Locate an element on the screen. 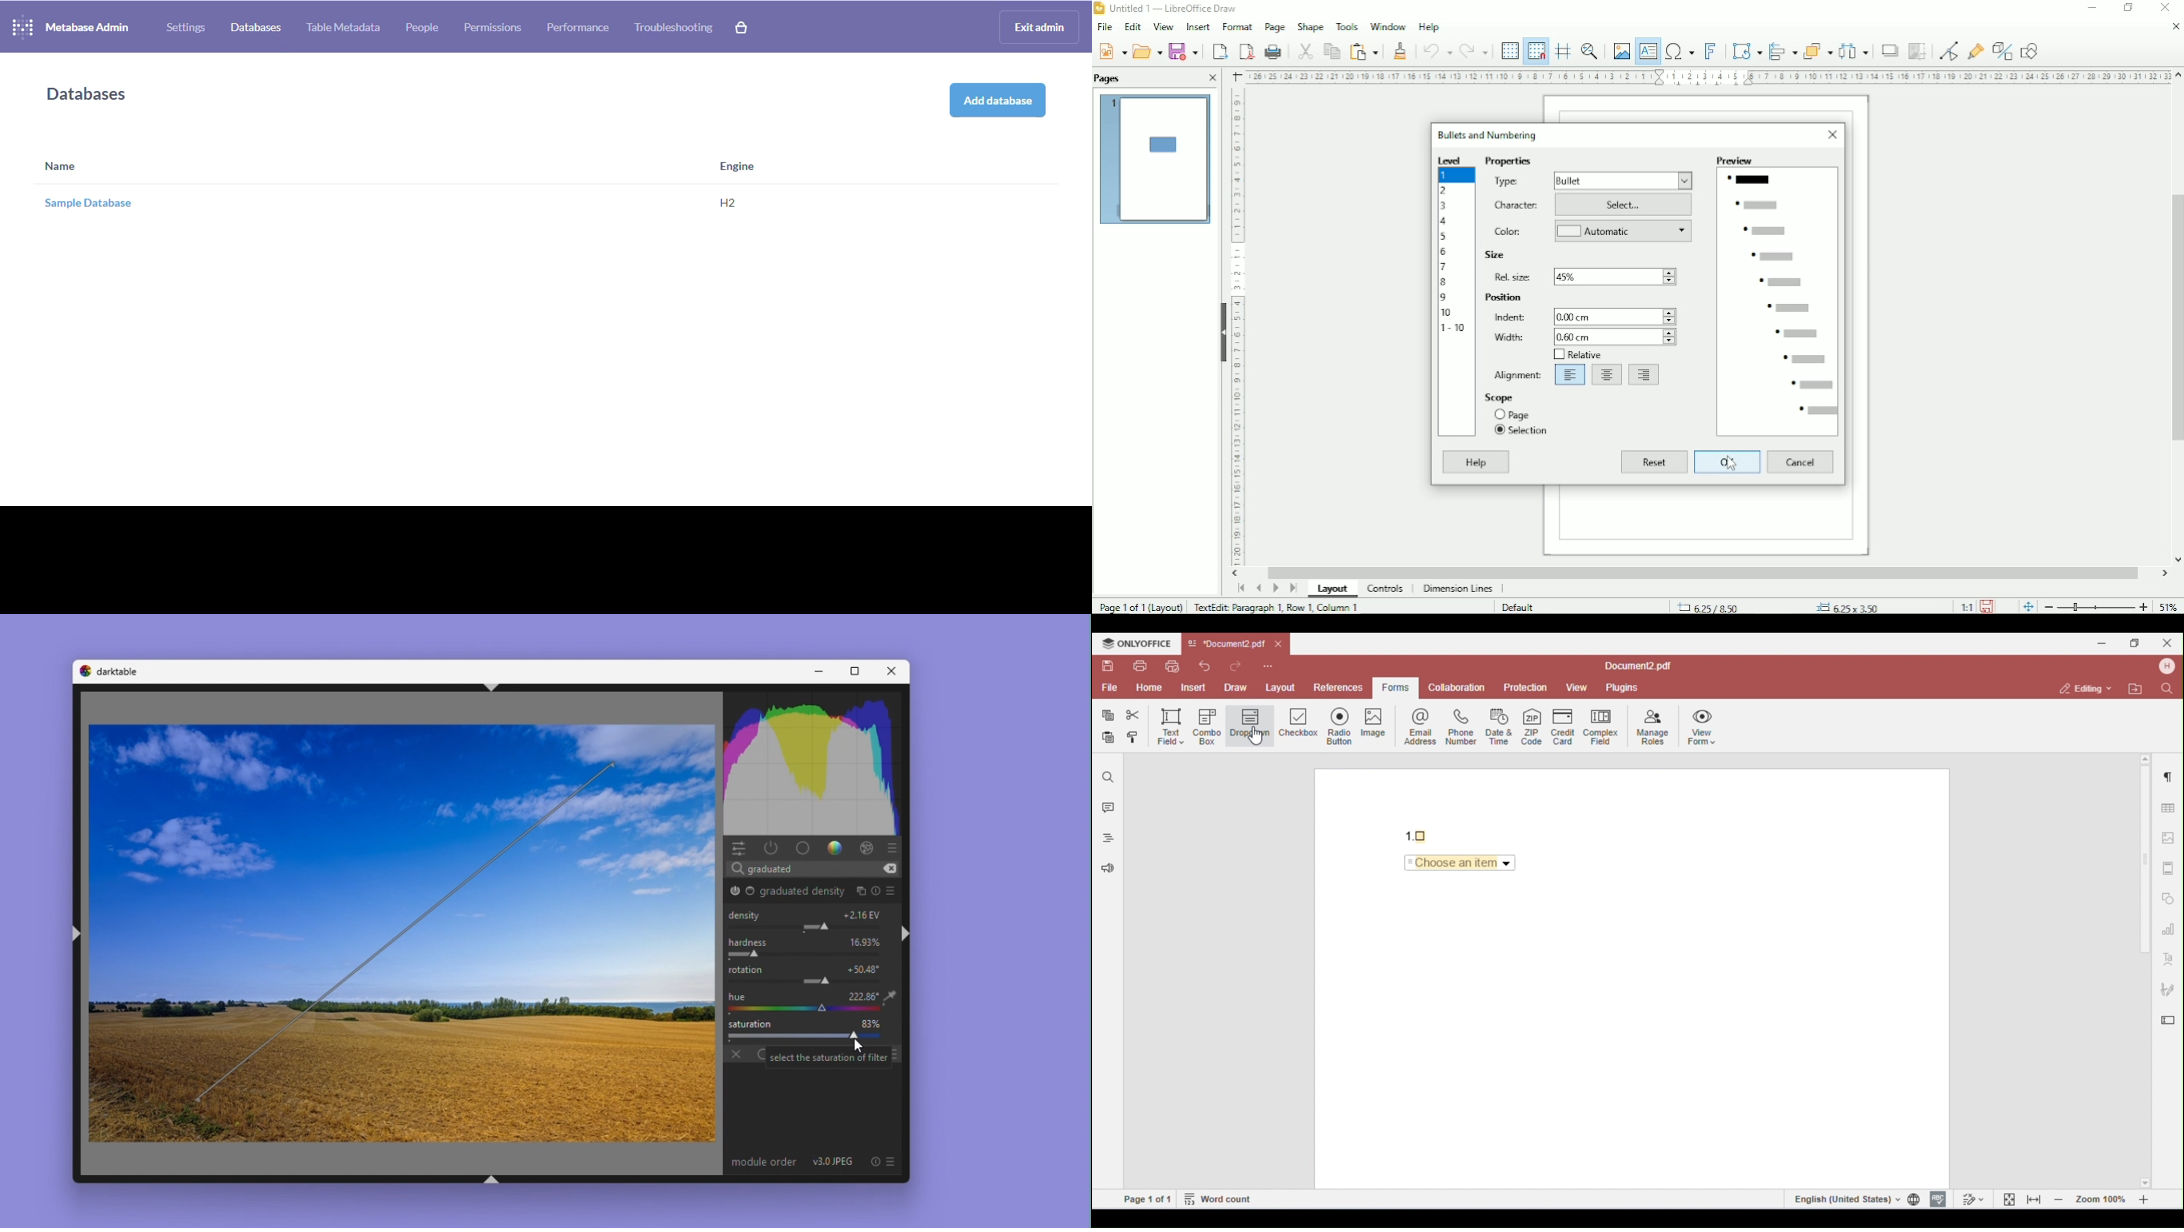 This screenshot has height=1232, width=2184. Paste is located at coordinates (1363, 50).